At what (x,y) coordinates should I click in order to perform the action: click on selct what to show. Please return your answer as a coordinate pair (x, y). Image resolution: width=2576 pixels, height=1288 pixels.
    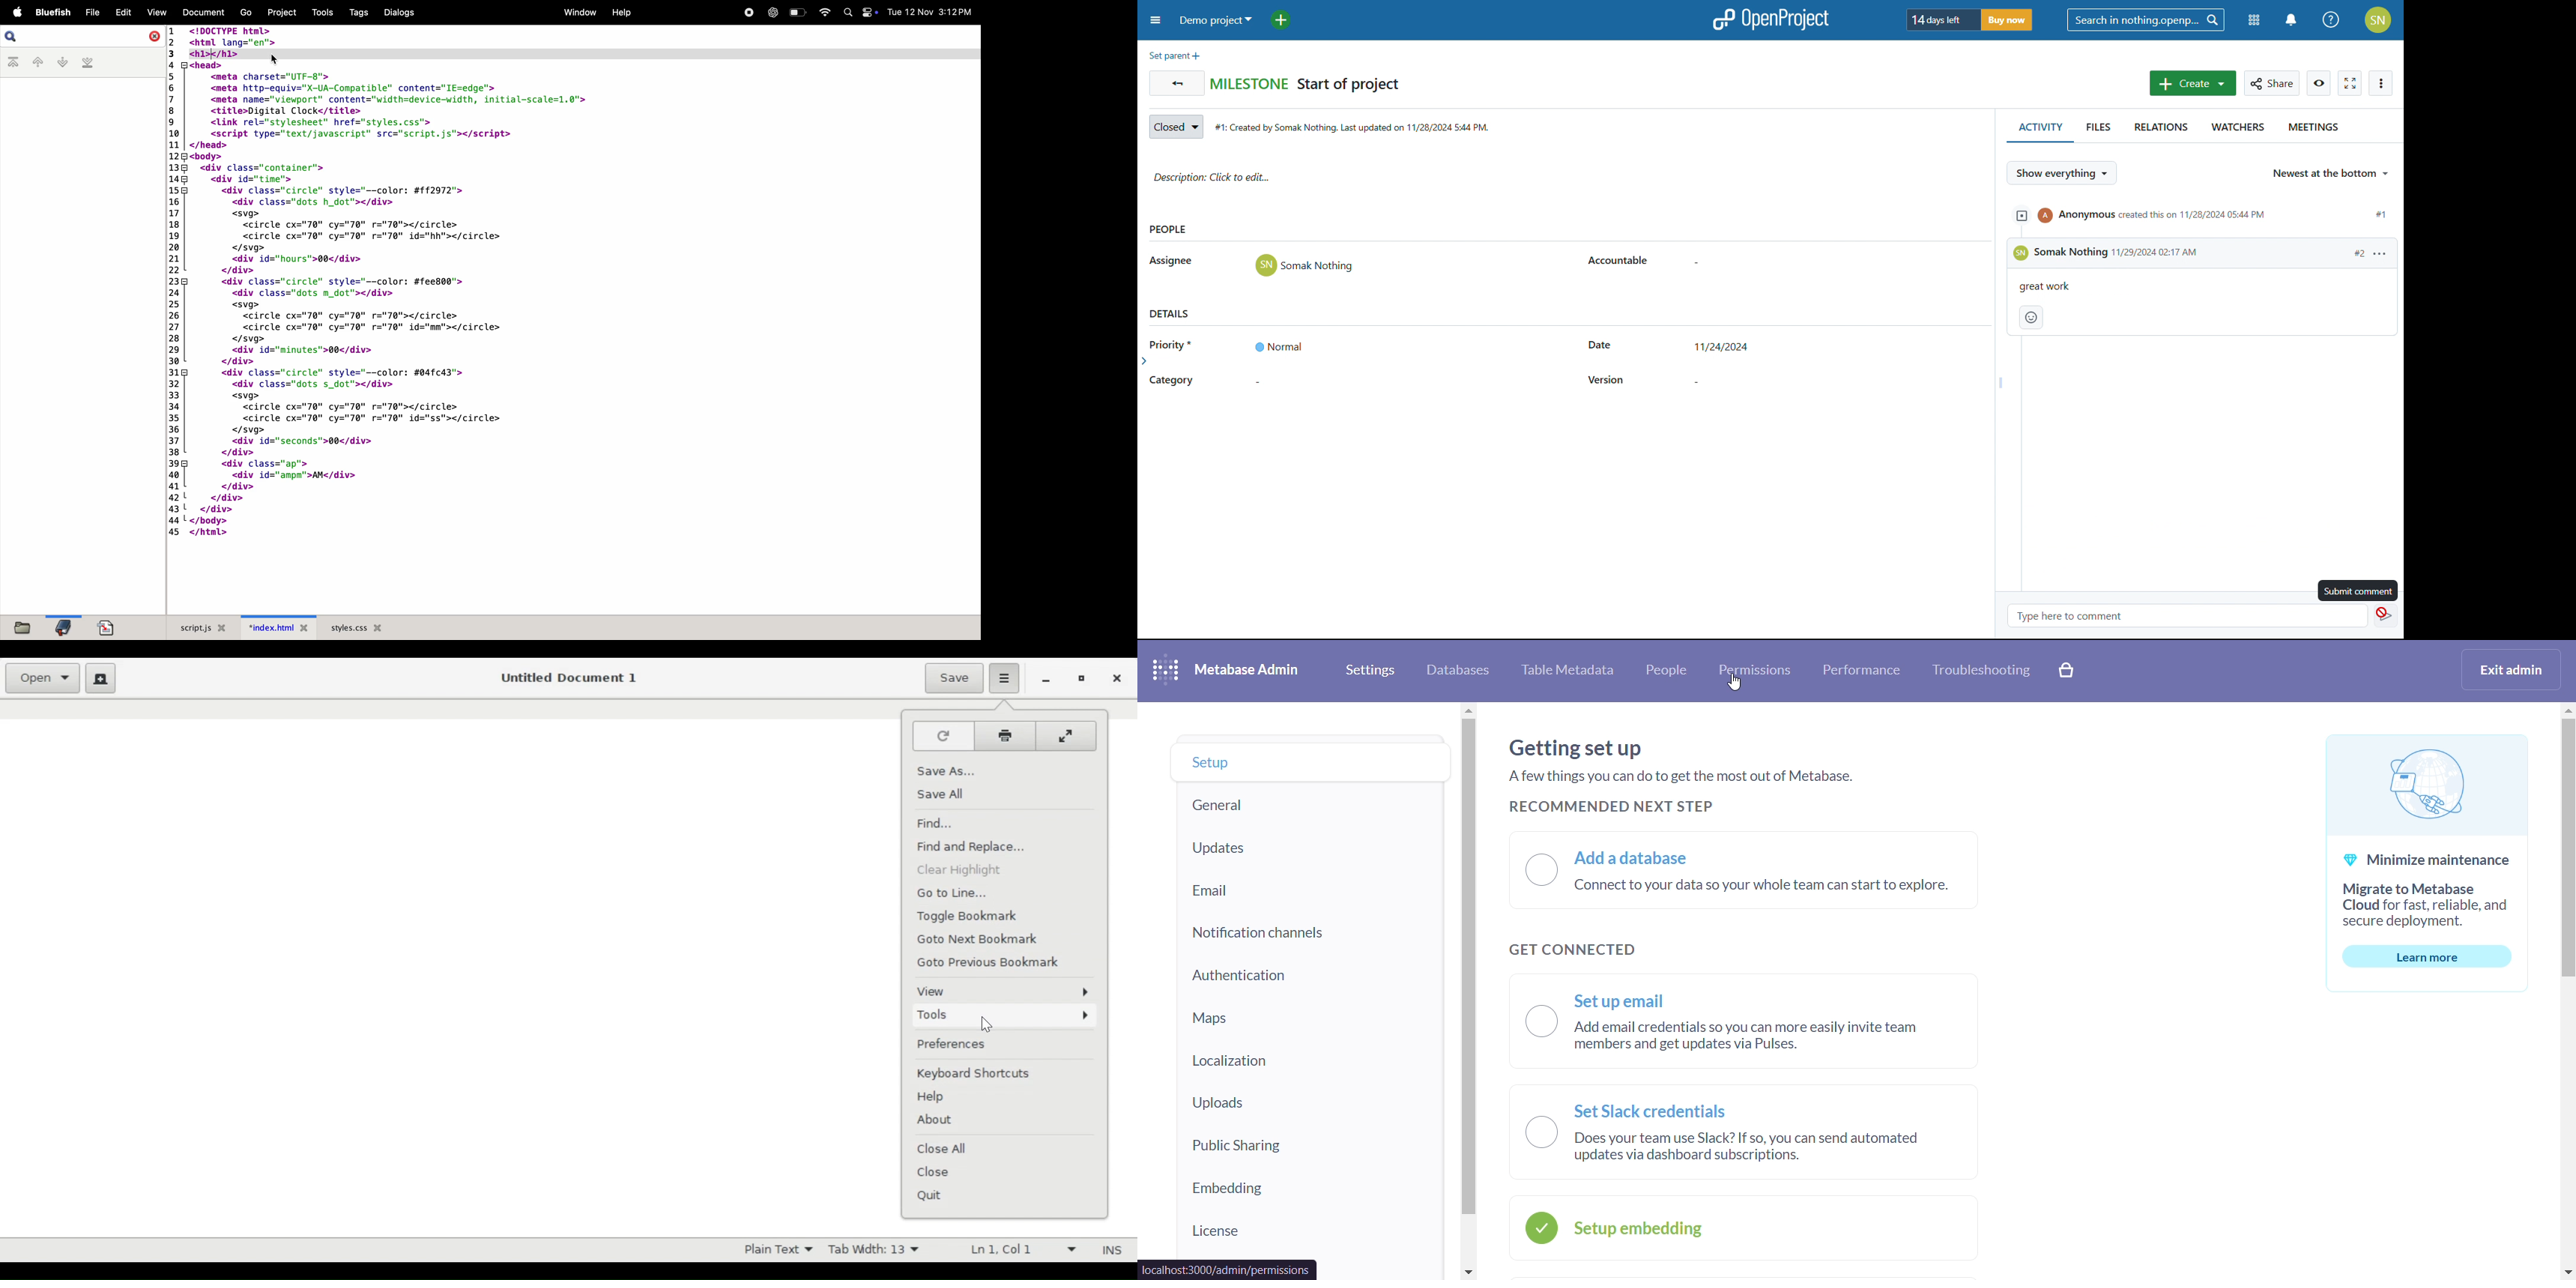
    Looking at the image, I should click on (2061, 172).